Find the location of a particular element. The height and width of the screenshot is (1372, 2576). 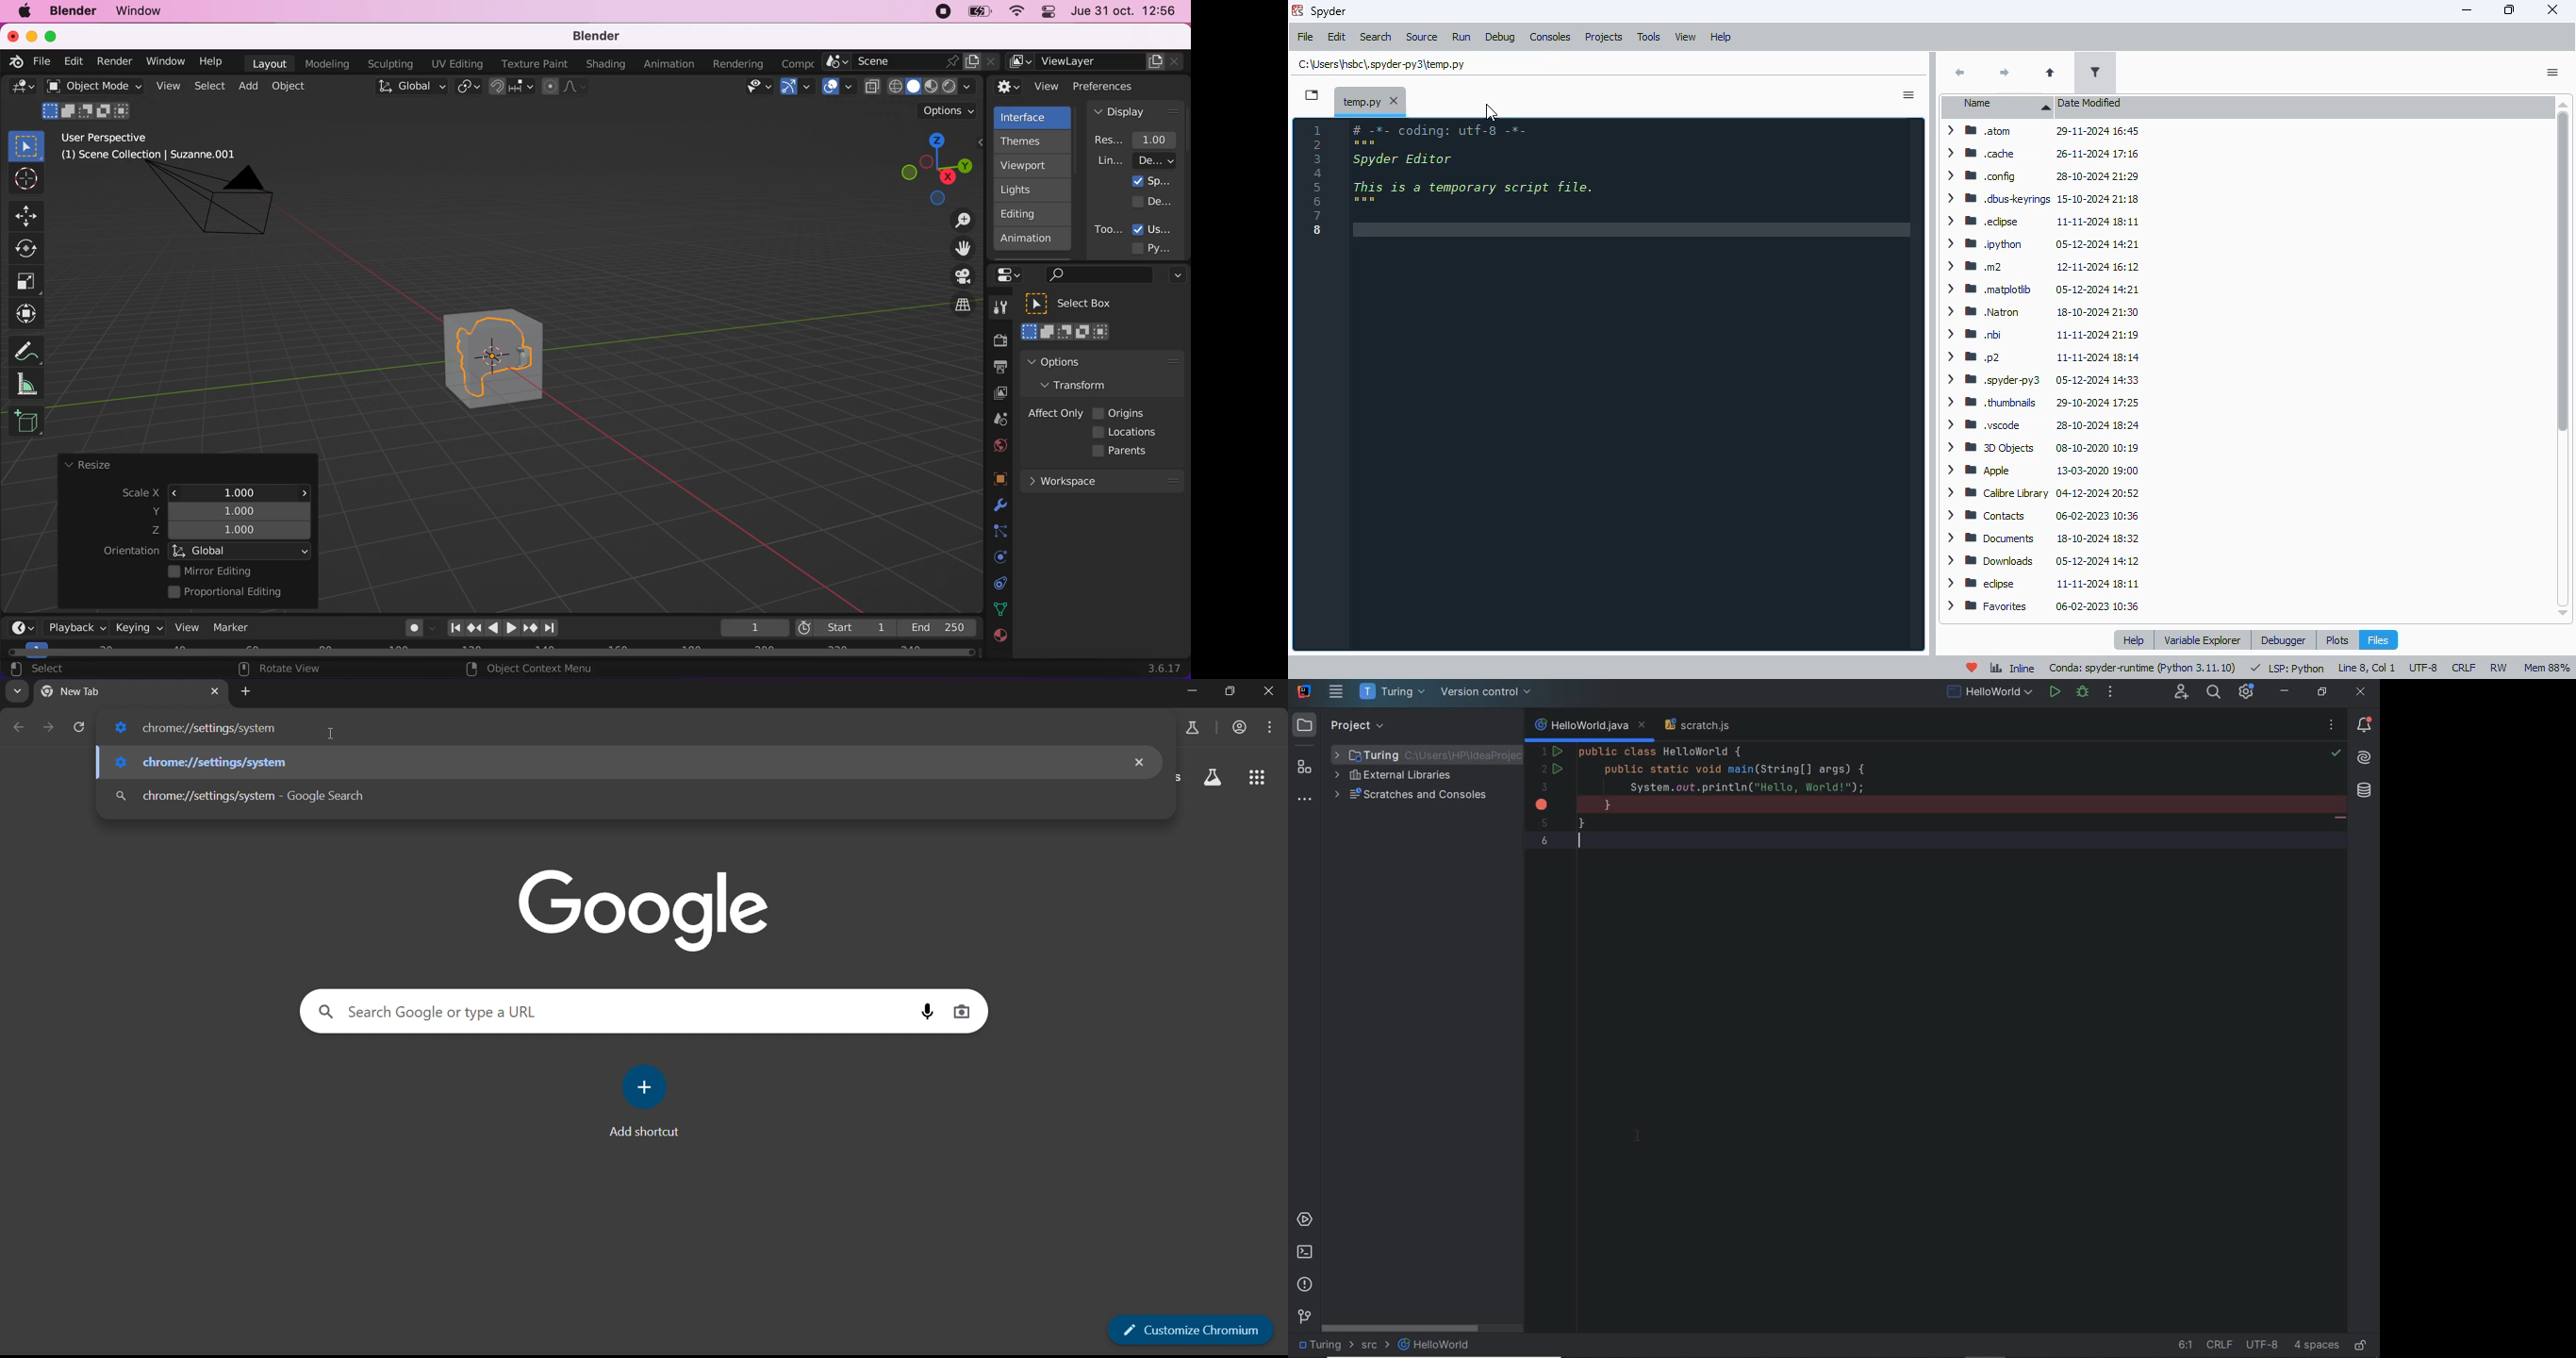

> BB .dbuskevrings 15-10-2024 21:18 is located at coordinates (2039, 197).